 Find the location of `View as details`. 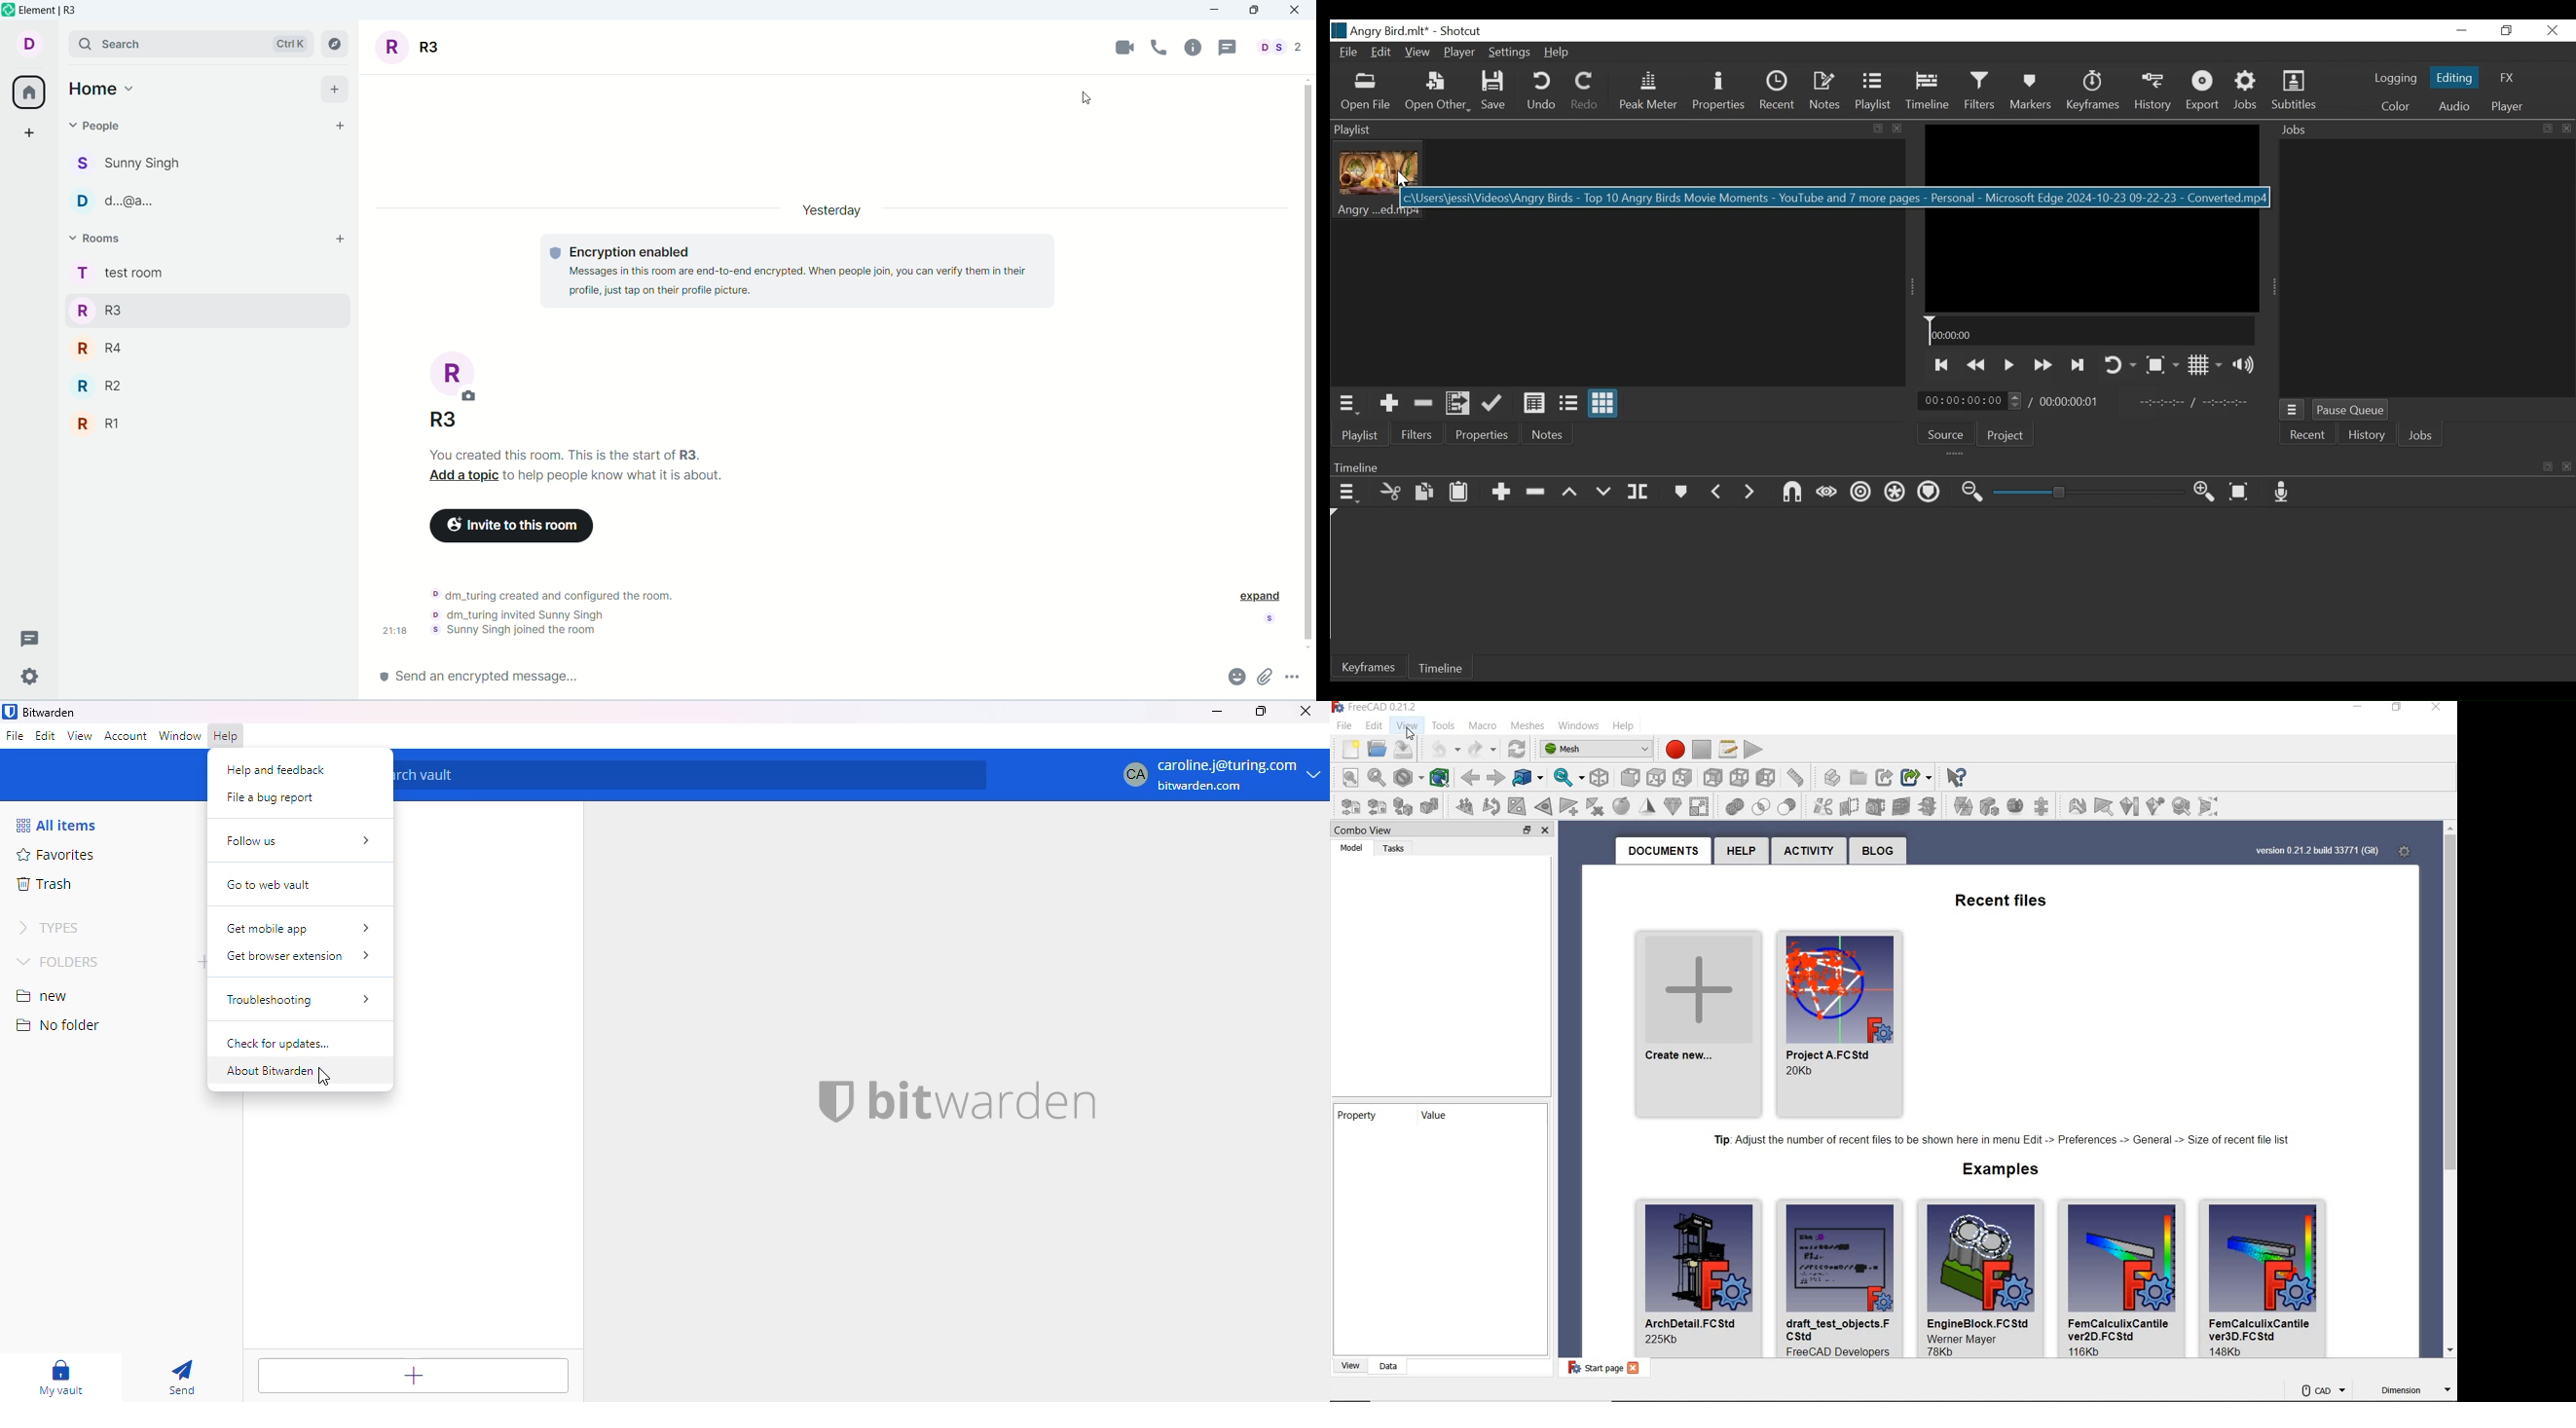

View as details is located at coordinates (1534, 403).